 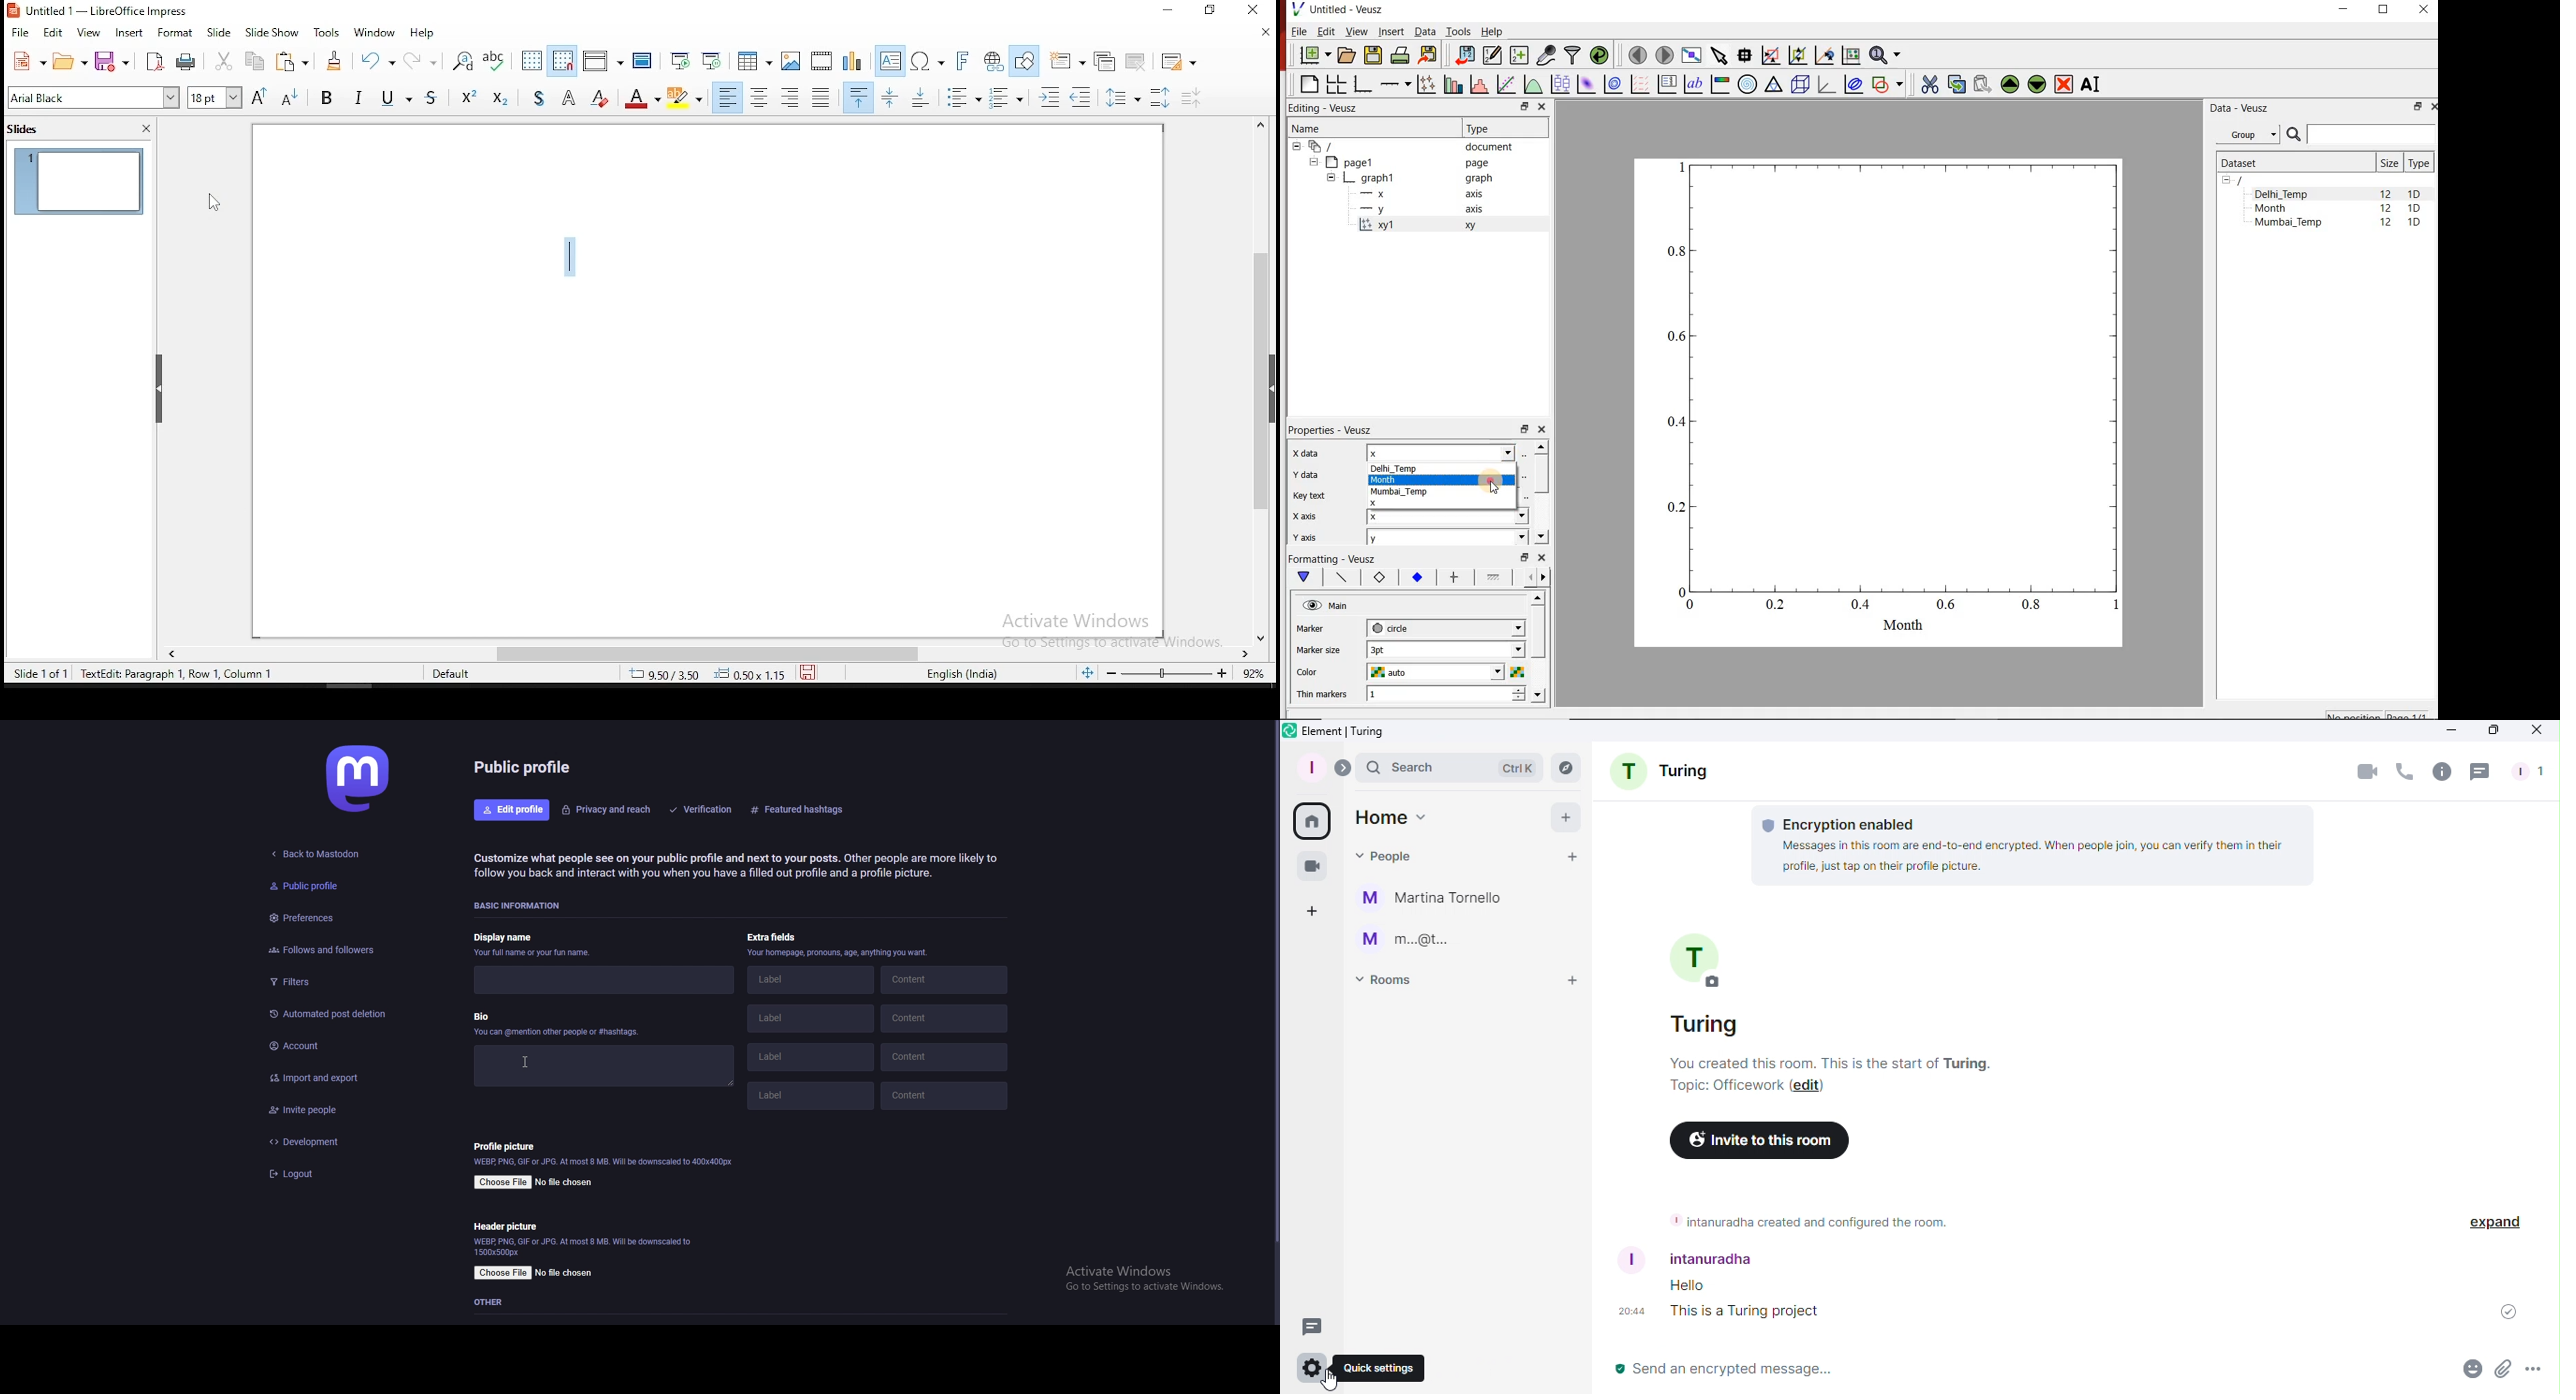 What do you see at coordinates (2284, 194) in the screenshot?
I see `Delhi_Temp` at bounding box center [2284, 194].